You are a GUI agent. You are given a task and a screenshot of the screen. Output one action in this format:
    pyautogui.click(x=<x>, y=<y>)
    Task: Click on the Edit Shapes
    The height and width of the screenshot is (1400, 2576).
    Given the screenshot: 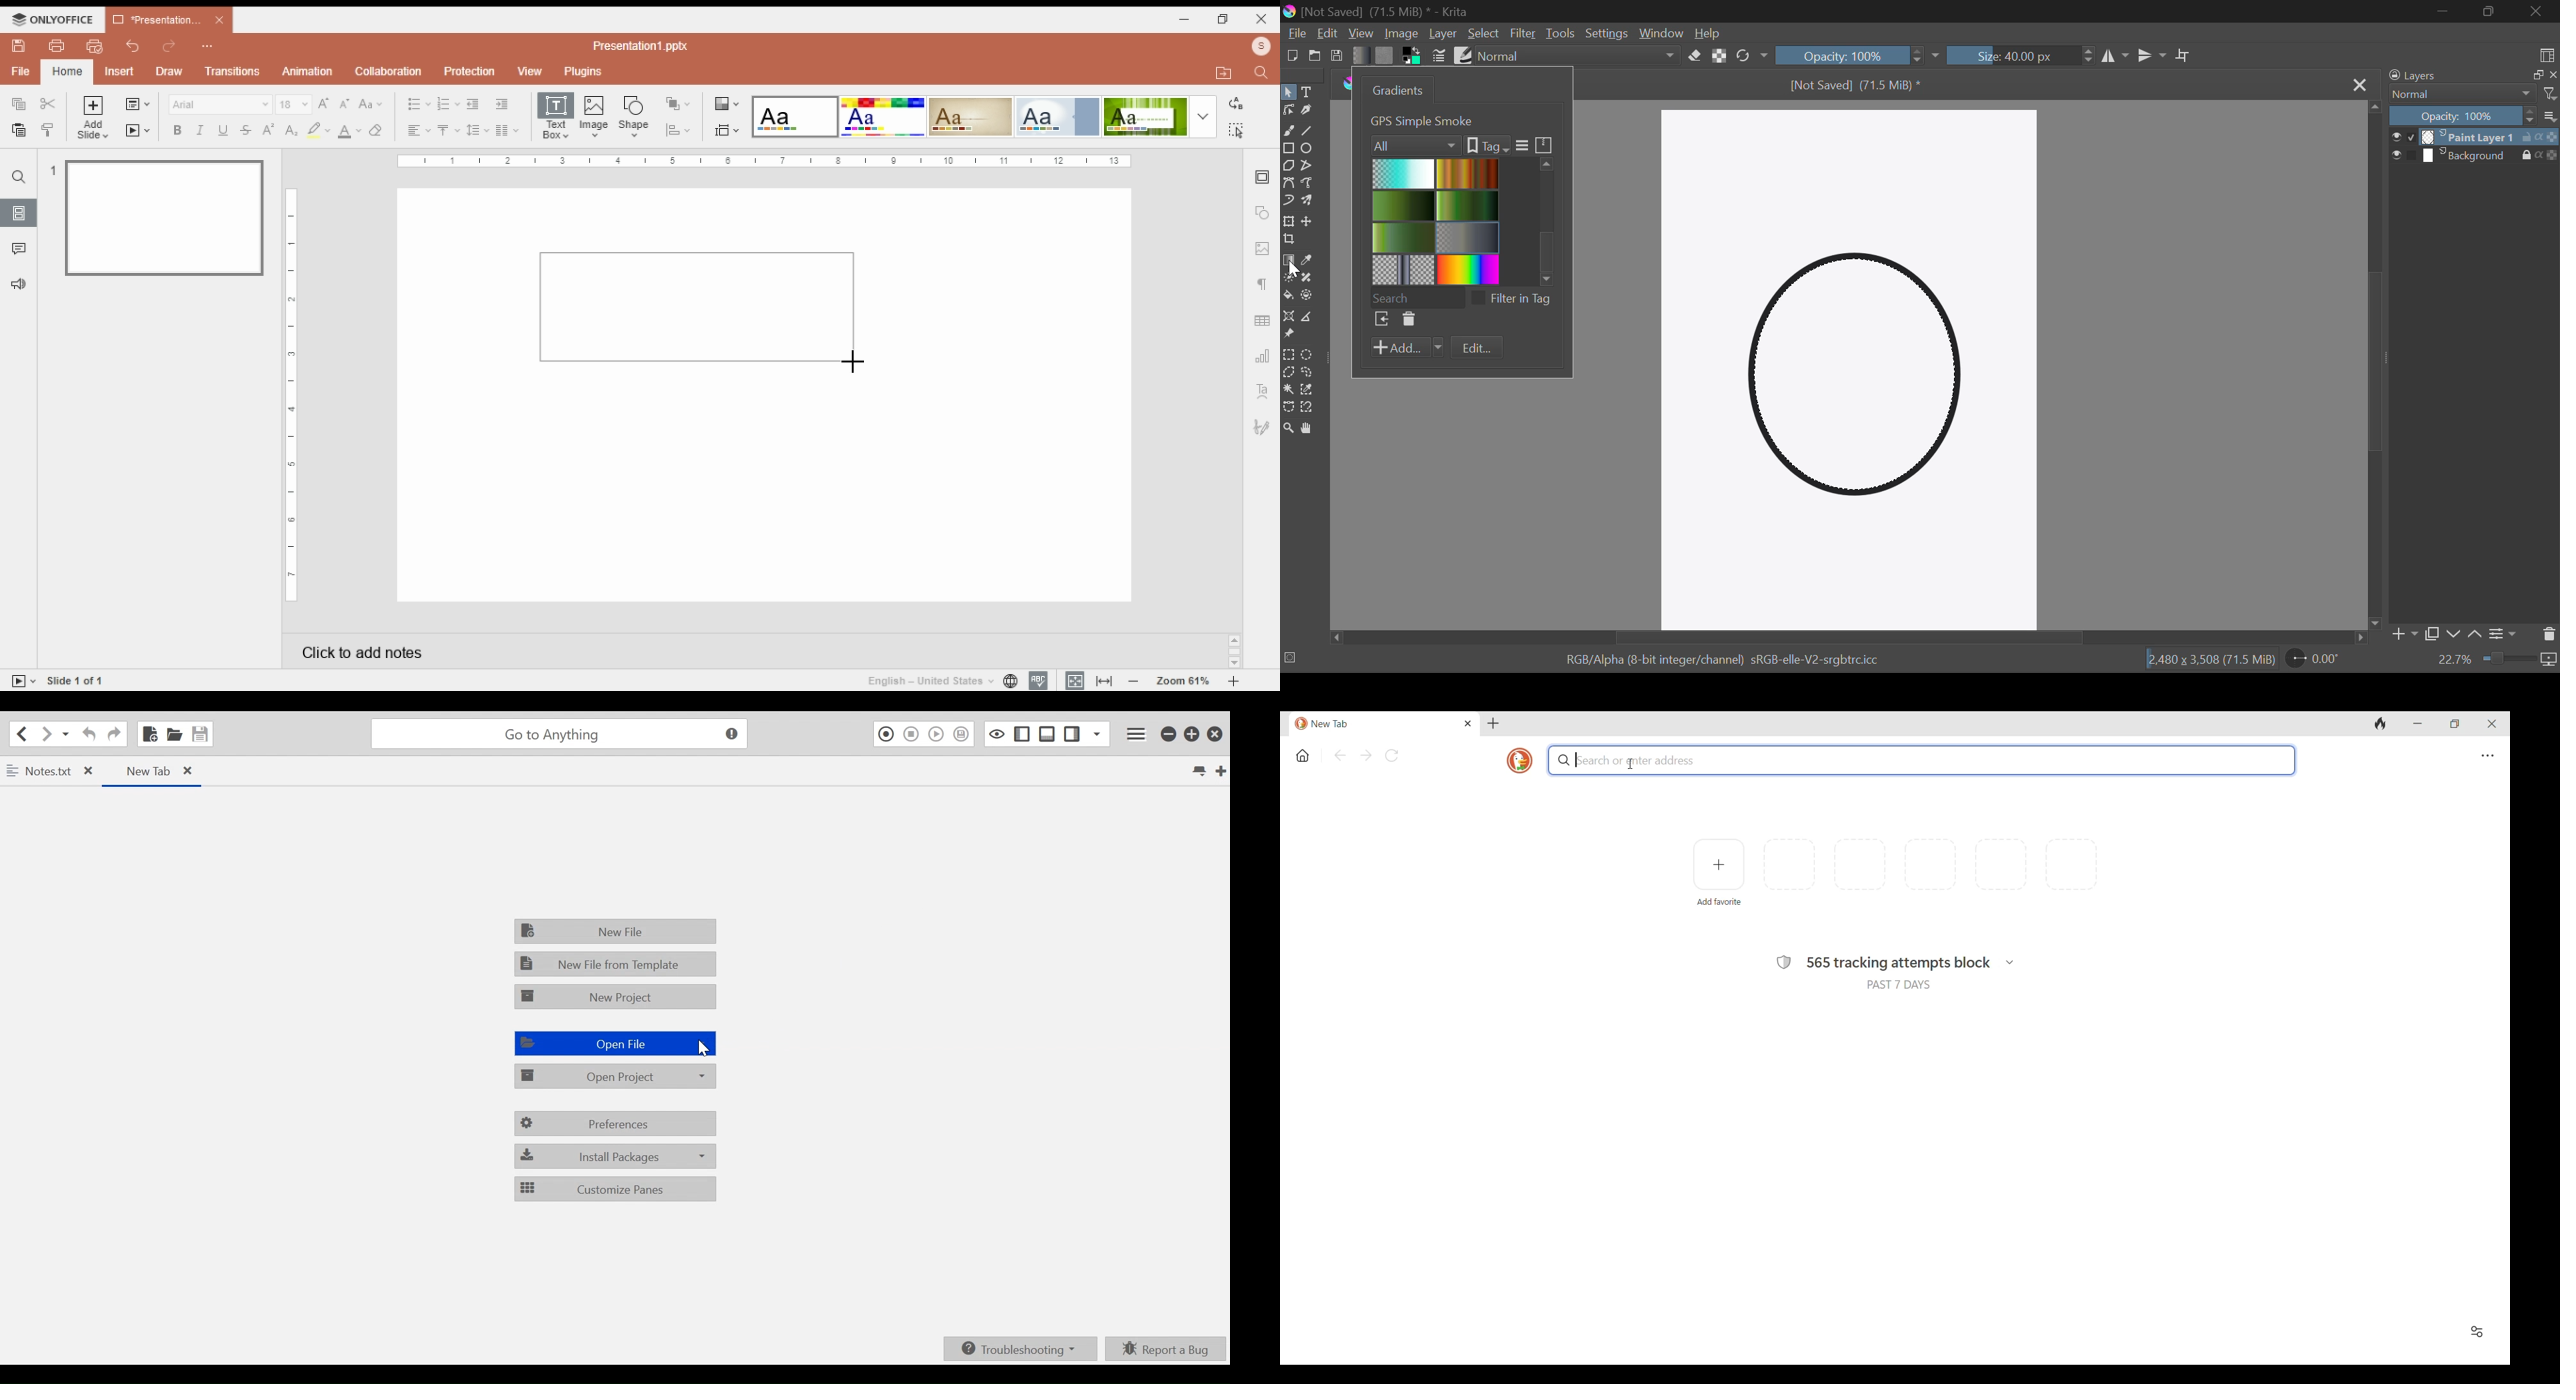 What is the action you would take?
    pyautogui.click(x=1288, y=111)
    